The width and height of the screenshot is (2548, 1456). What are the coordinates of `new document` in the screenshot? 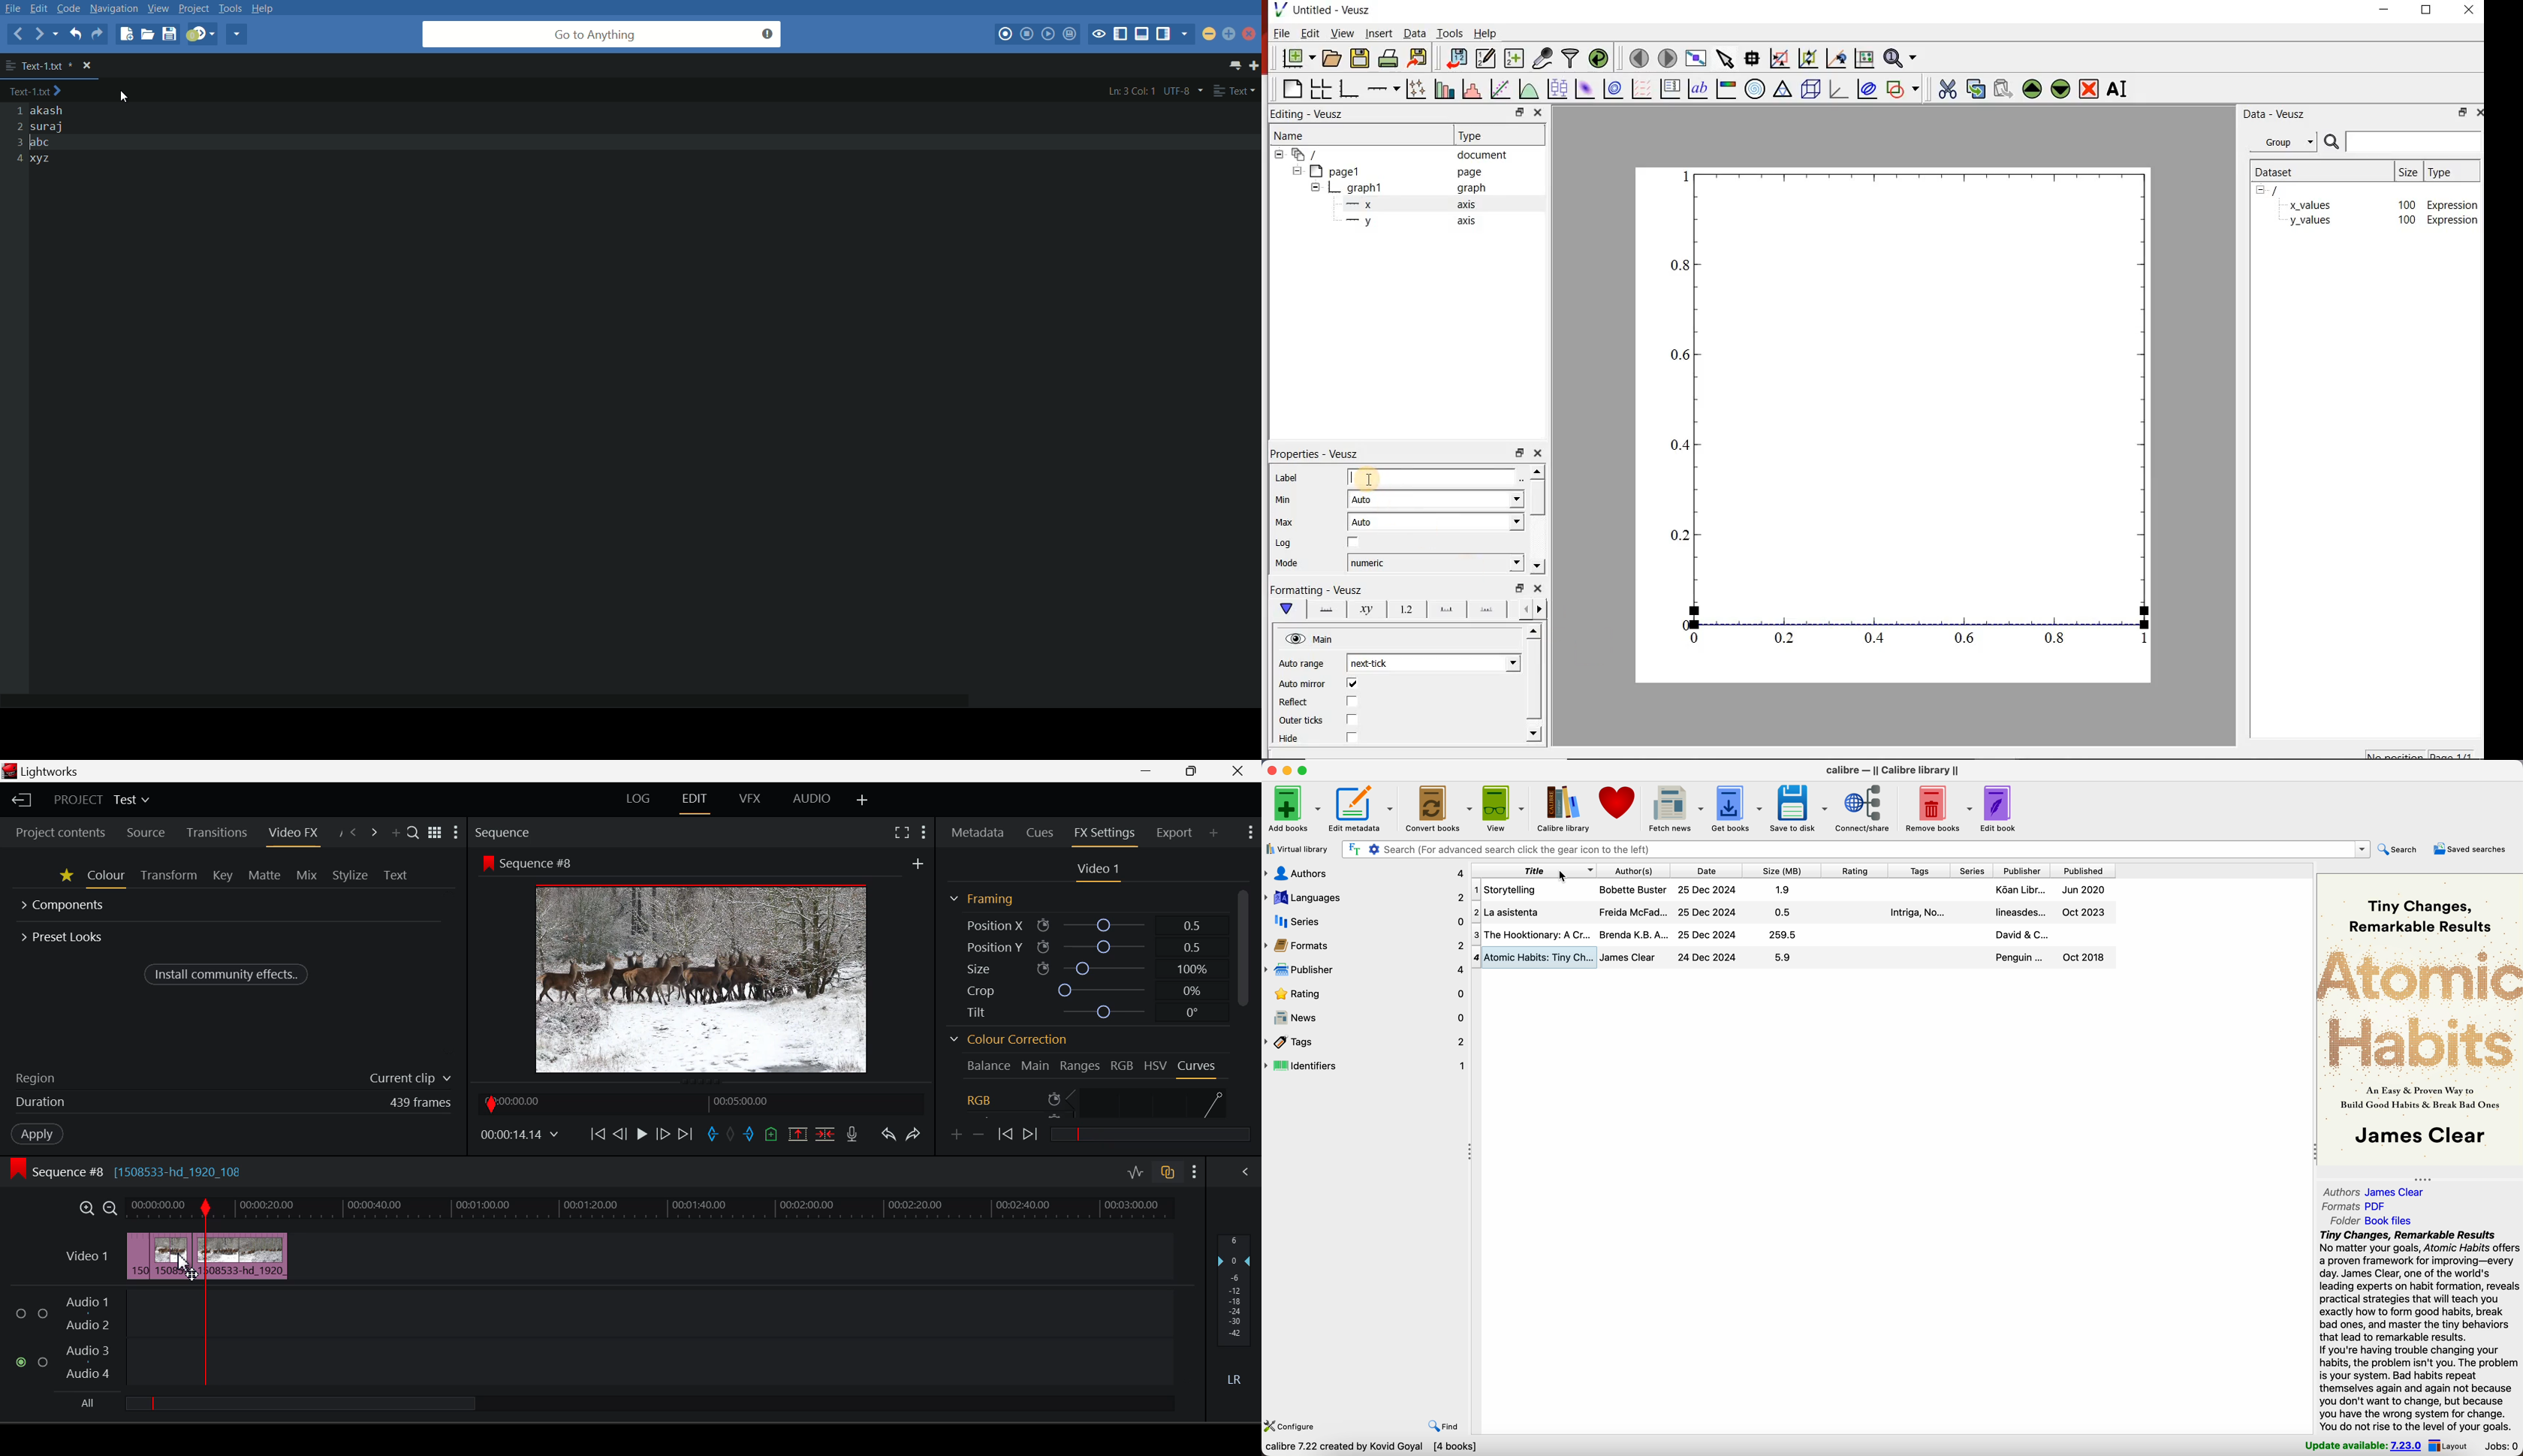 It's located at (1299, 57).